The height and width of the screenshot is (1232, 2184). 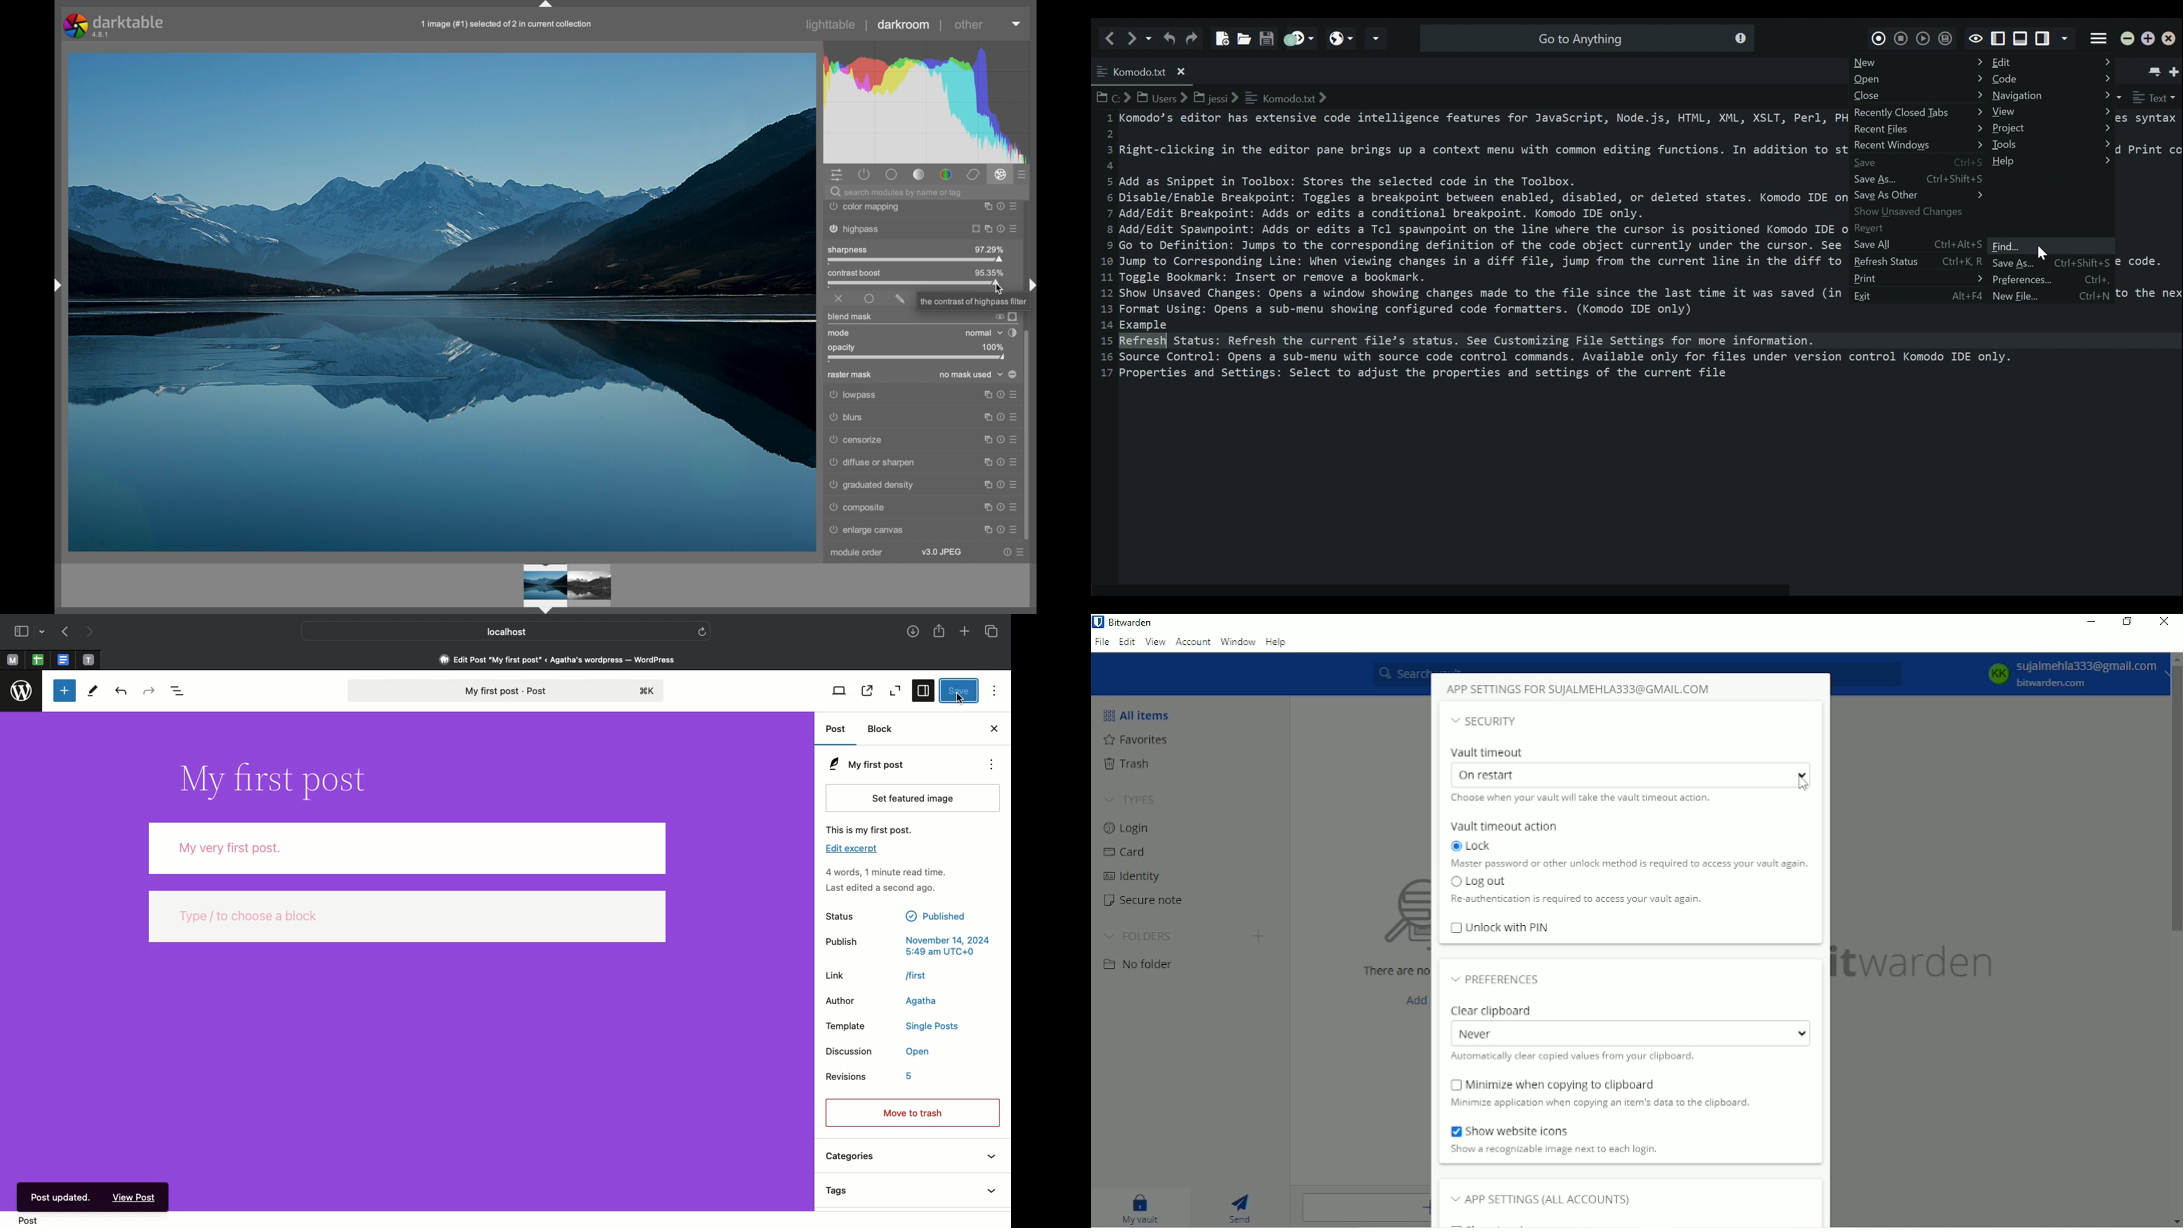 What do you see at coordinates (1920, 62) in the screenshot?
I see `New` at bounding box center [1920, 62].